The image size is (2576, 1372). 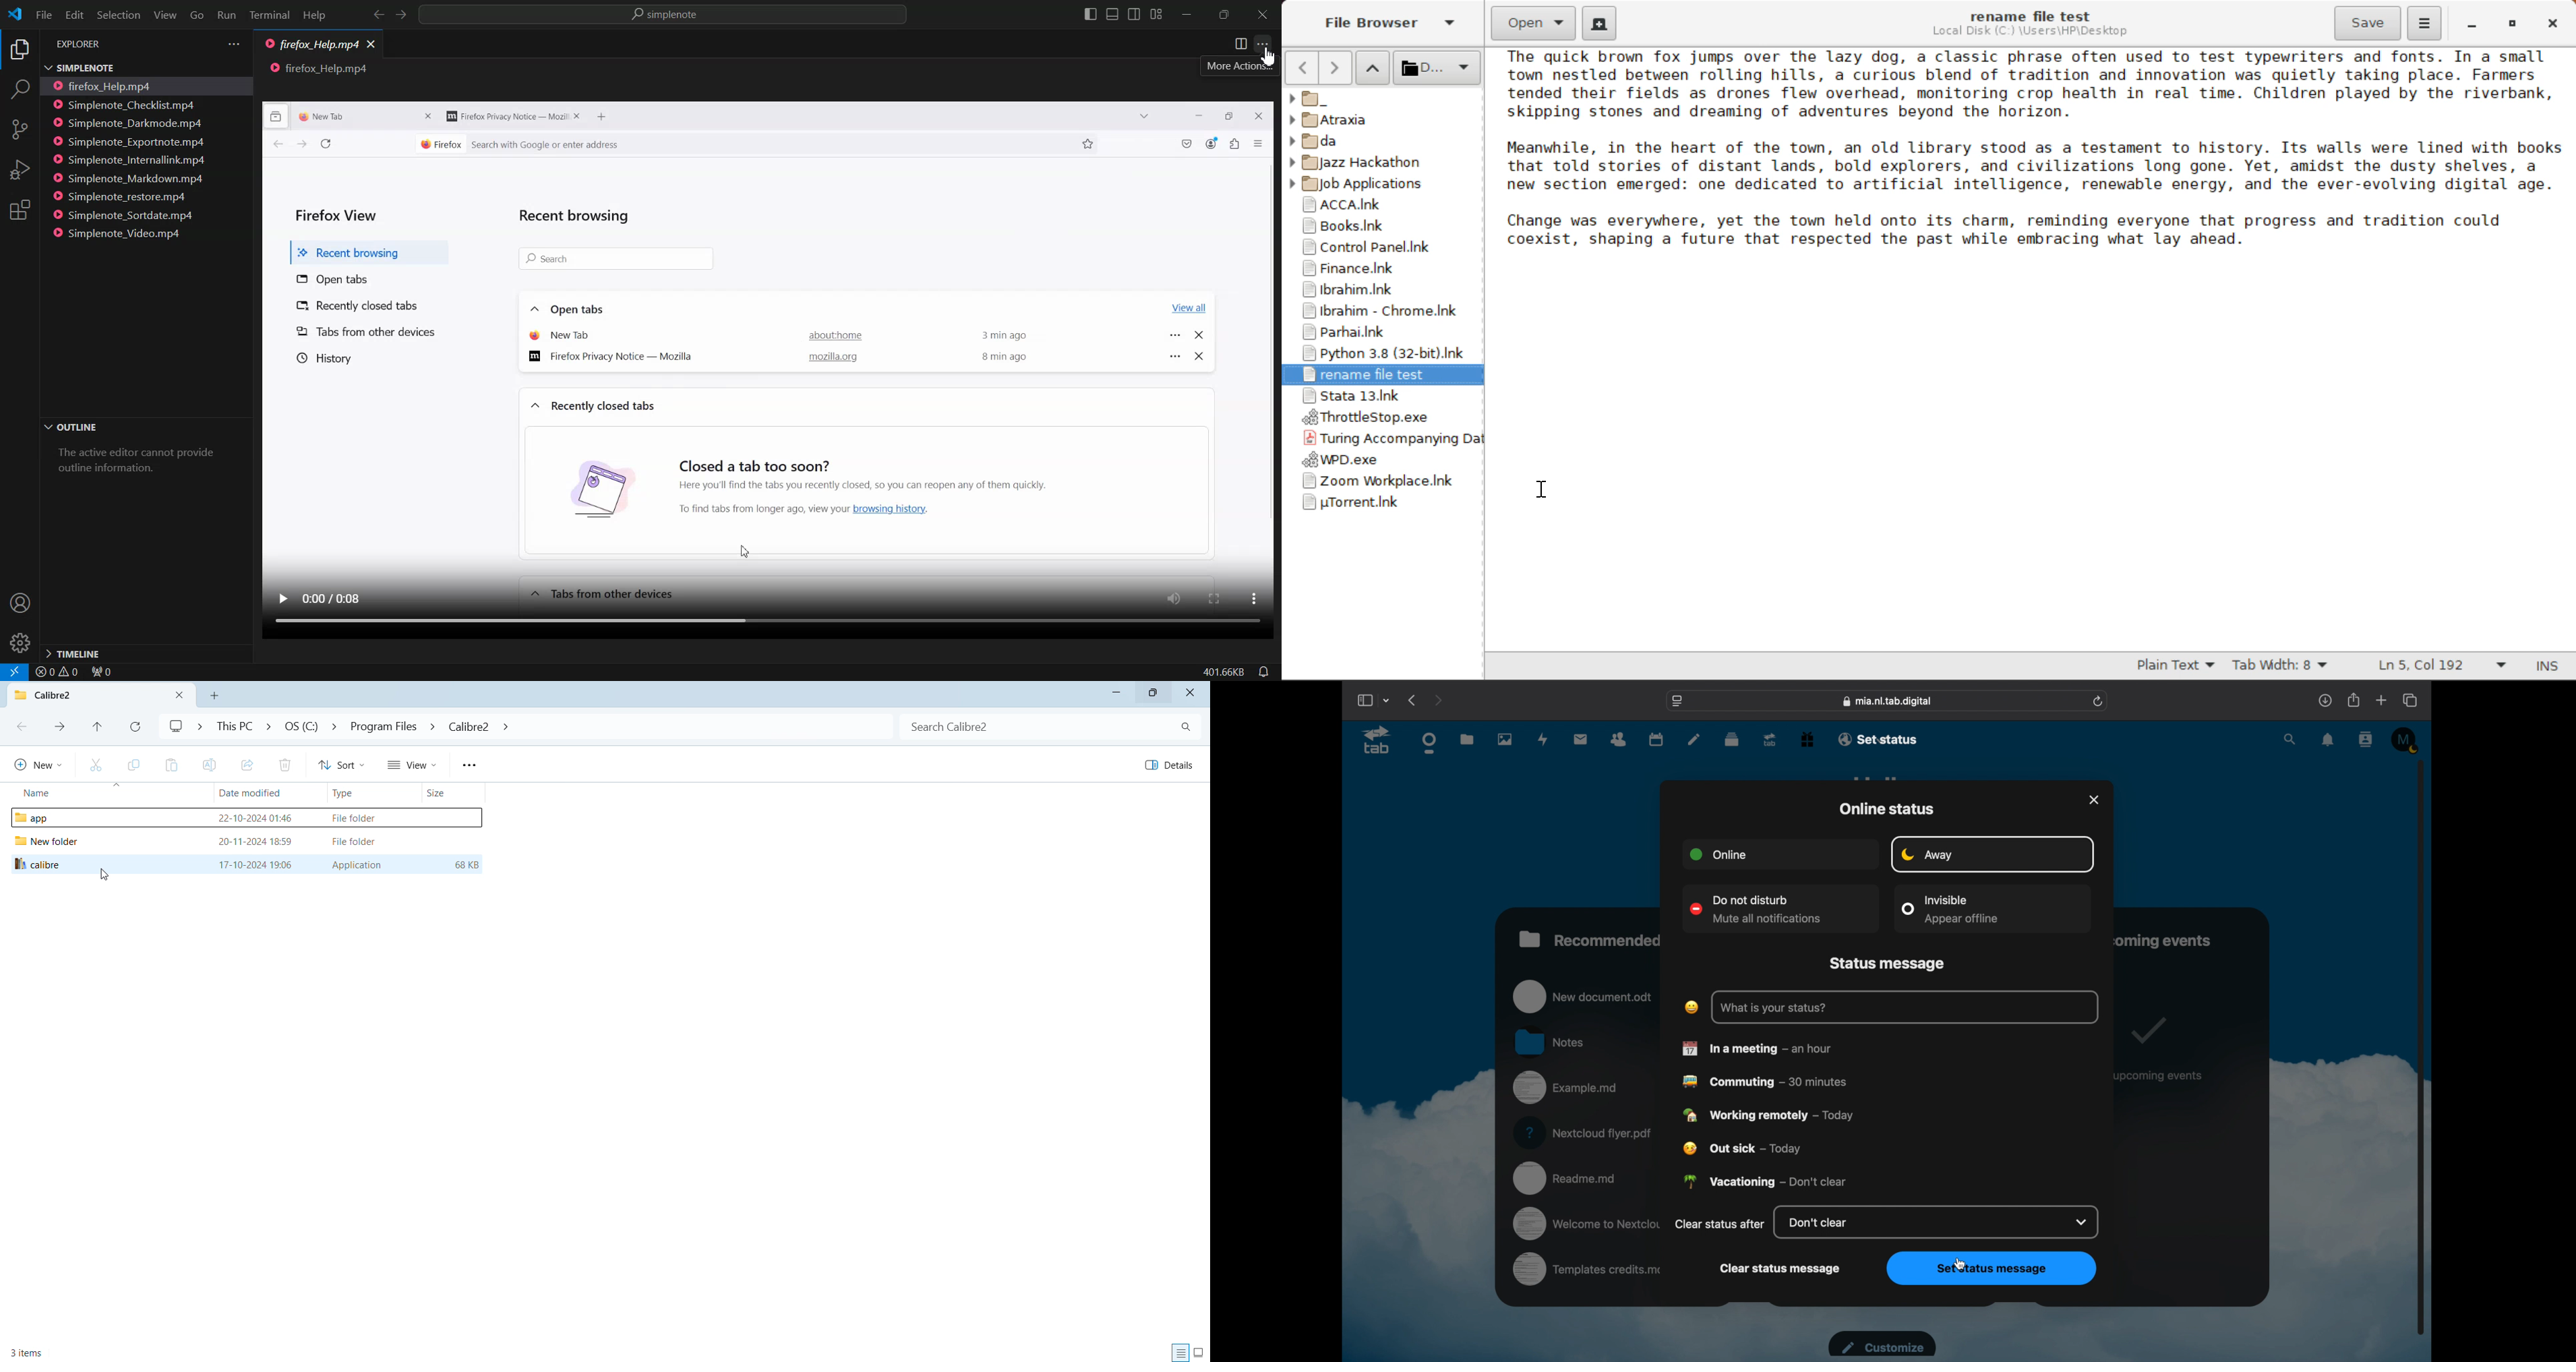 What do you see at coordinates (2095, 800) in the screenshot?
I see `close` at bounding box center [2095, 800].